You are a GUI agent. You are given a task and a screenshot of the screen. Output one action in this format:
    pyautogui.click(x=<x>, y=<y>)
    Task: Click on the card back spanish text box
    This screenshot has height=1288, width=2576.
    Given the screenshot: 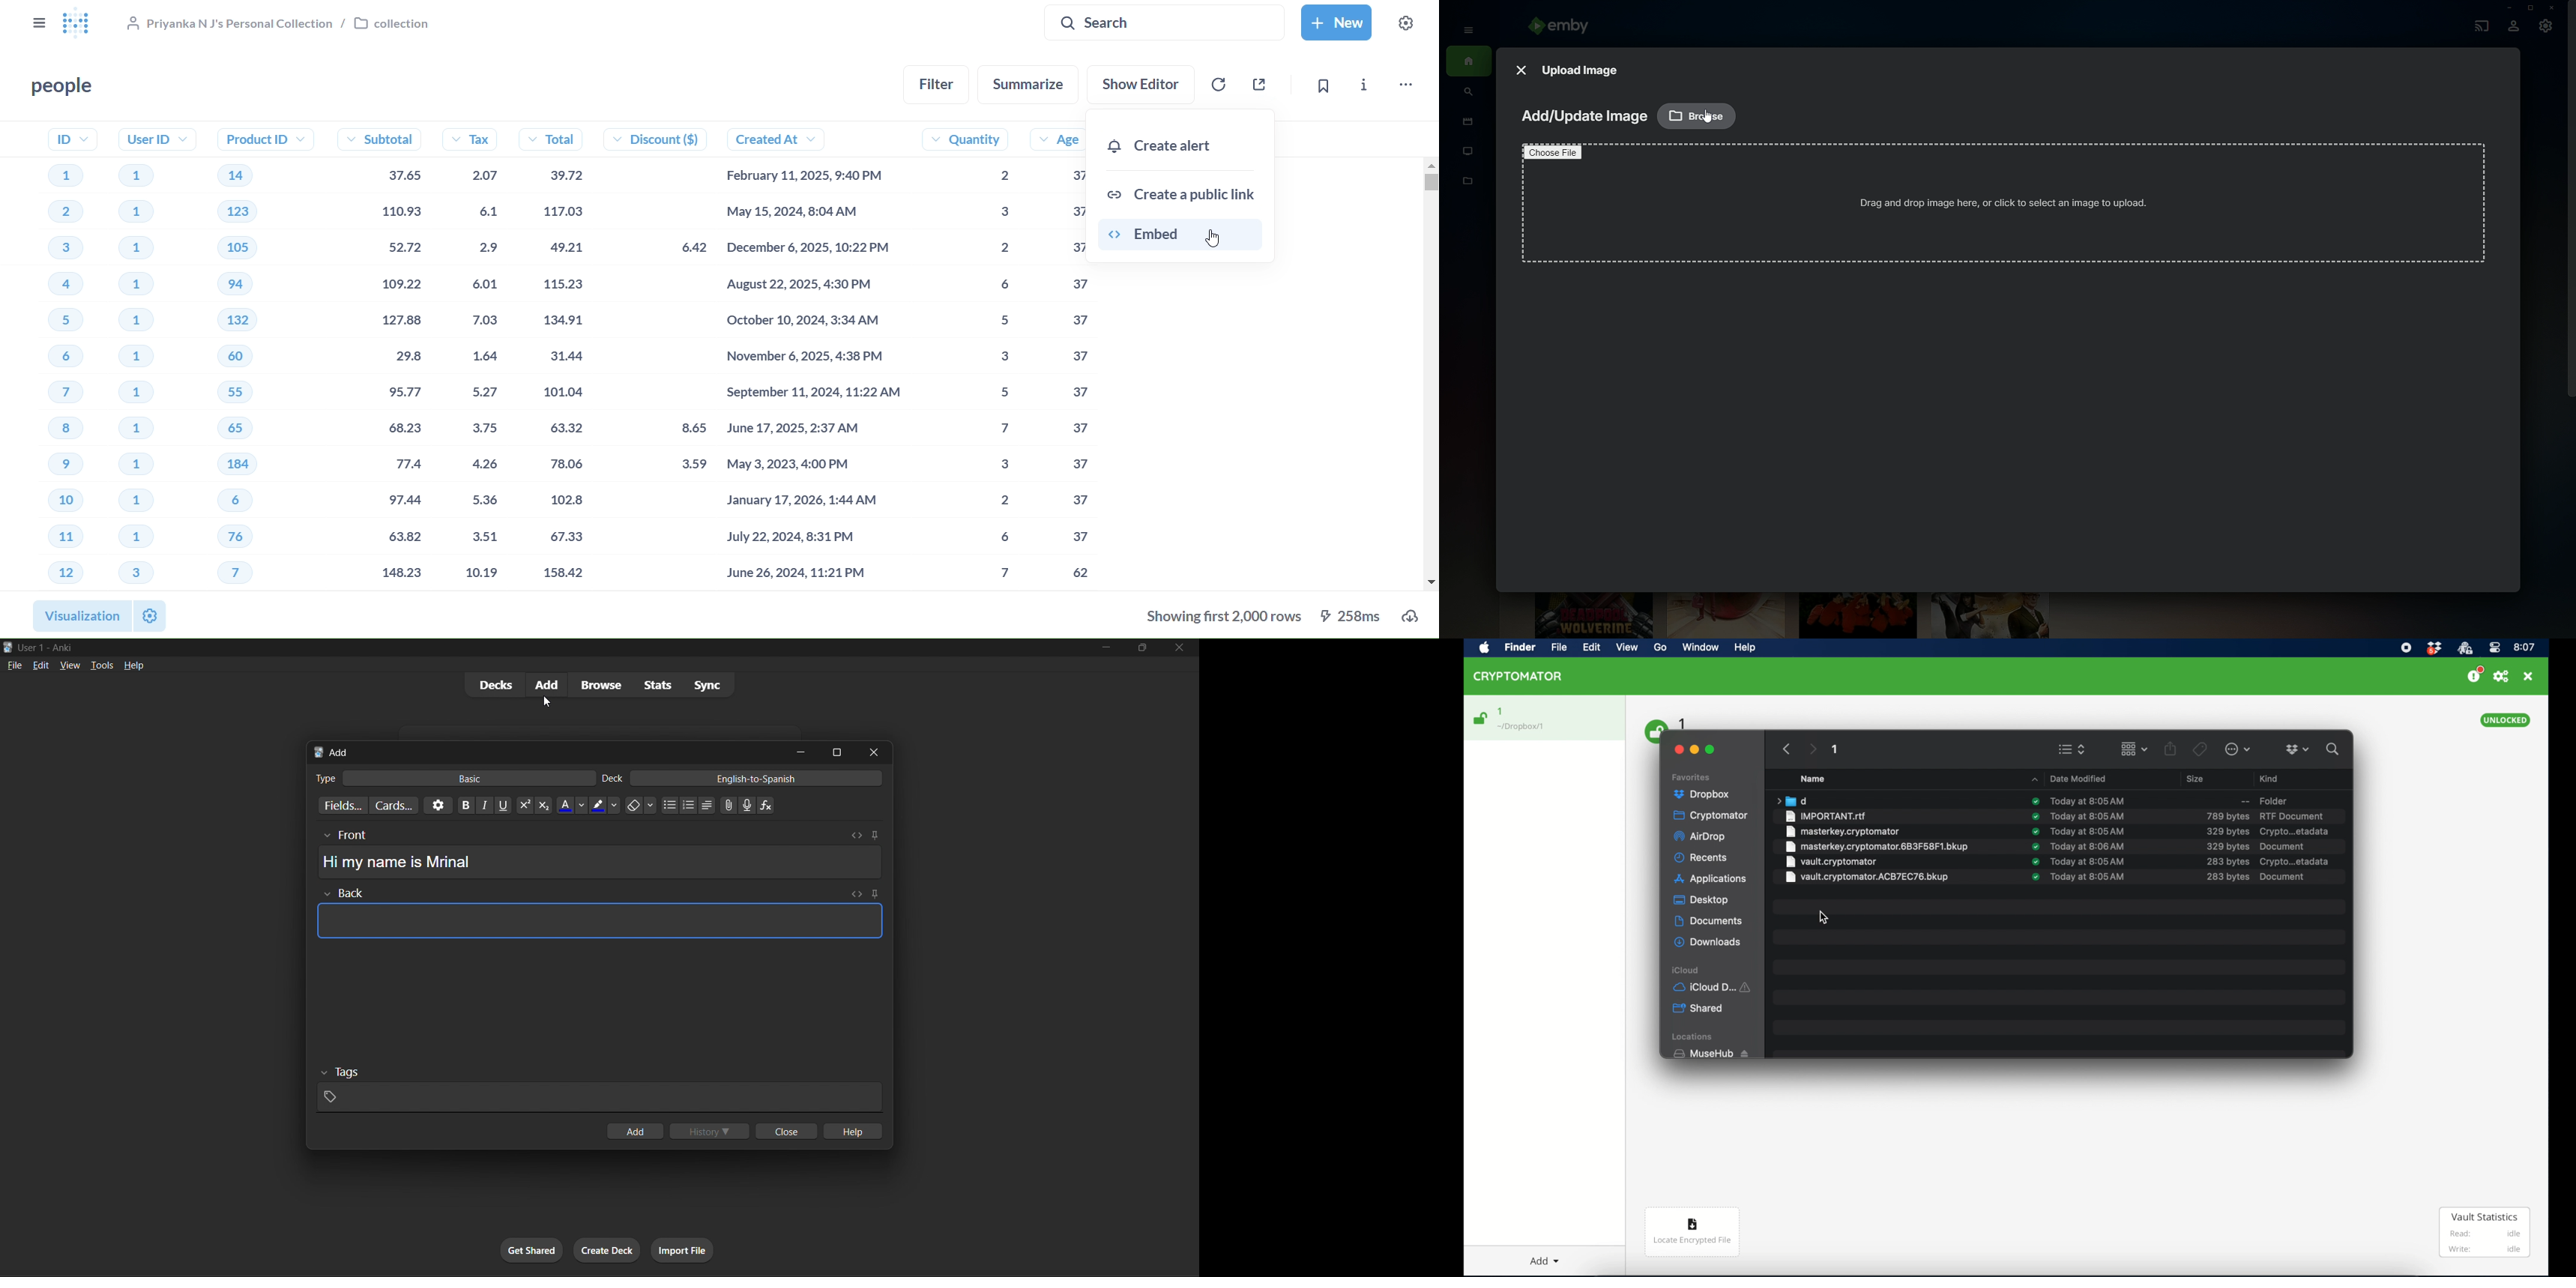 What is the action you would take?
    pyautogui.click(x=597, y=916)
    